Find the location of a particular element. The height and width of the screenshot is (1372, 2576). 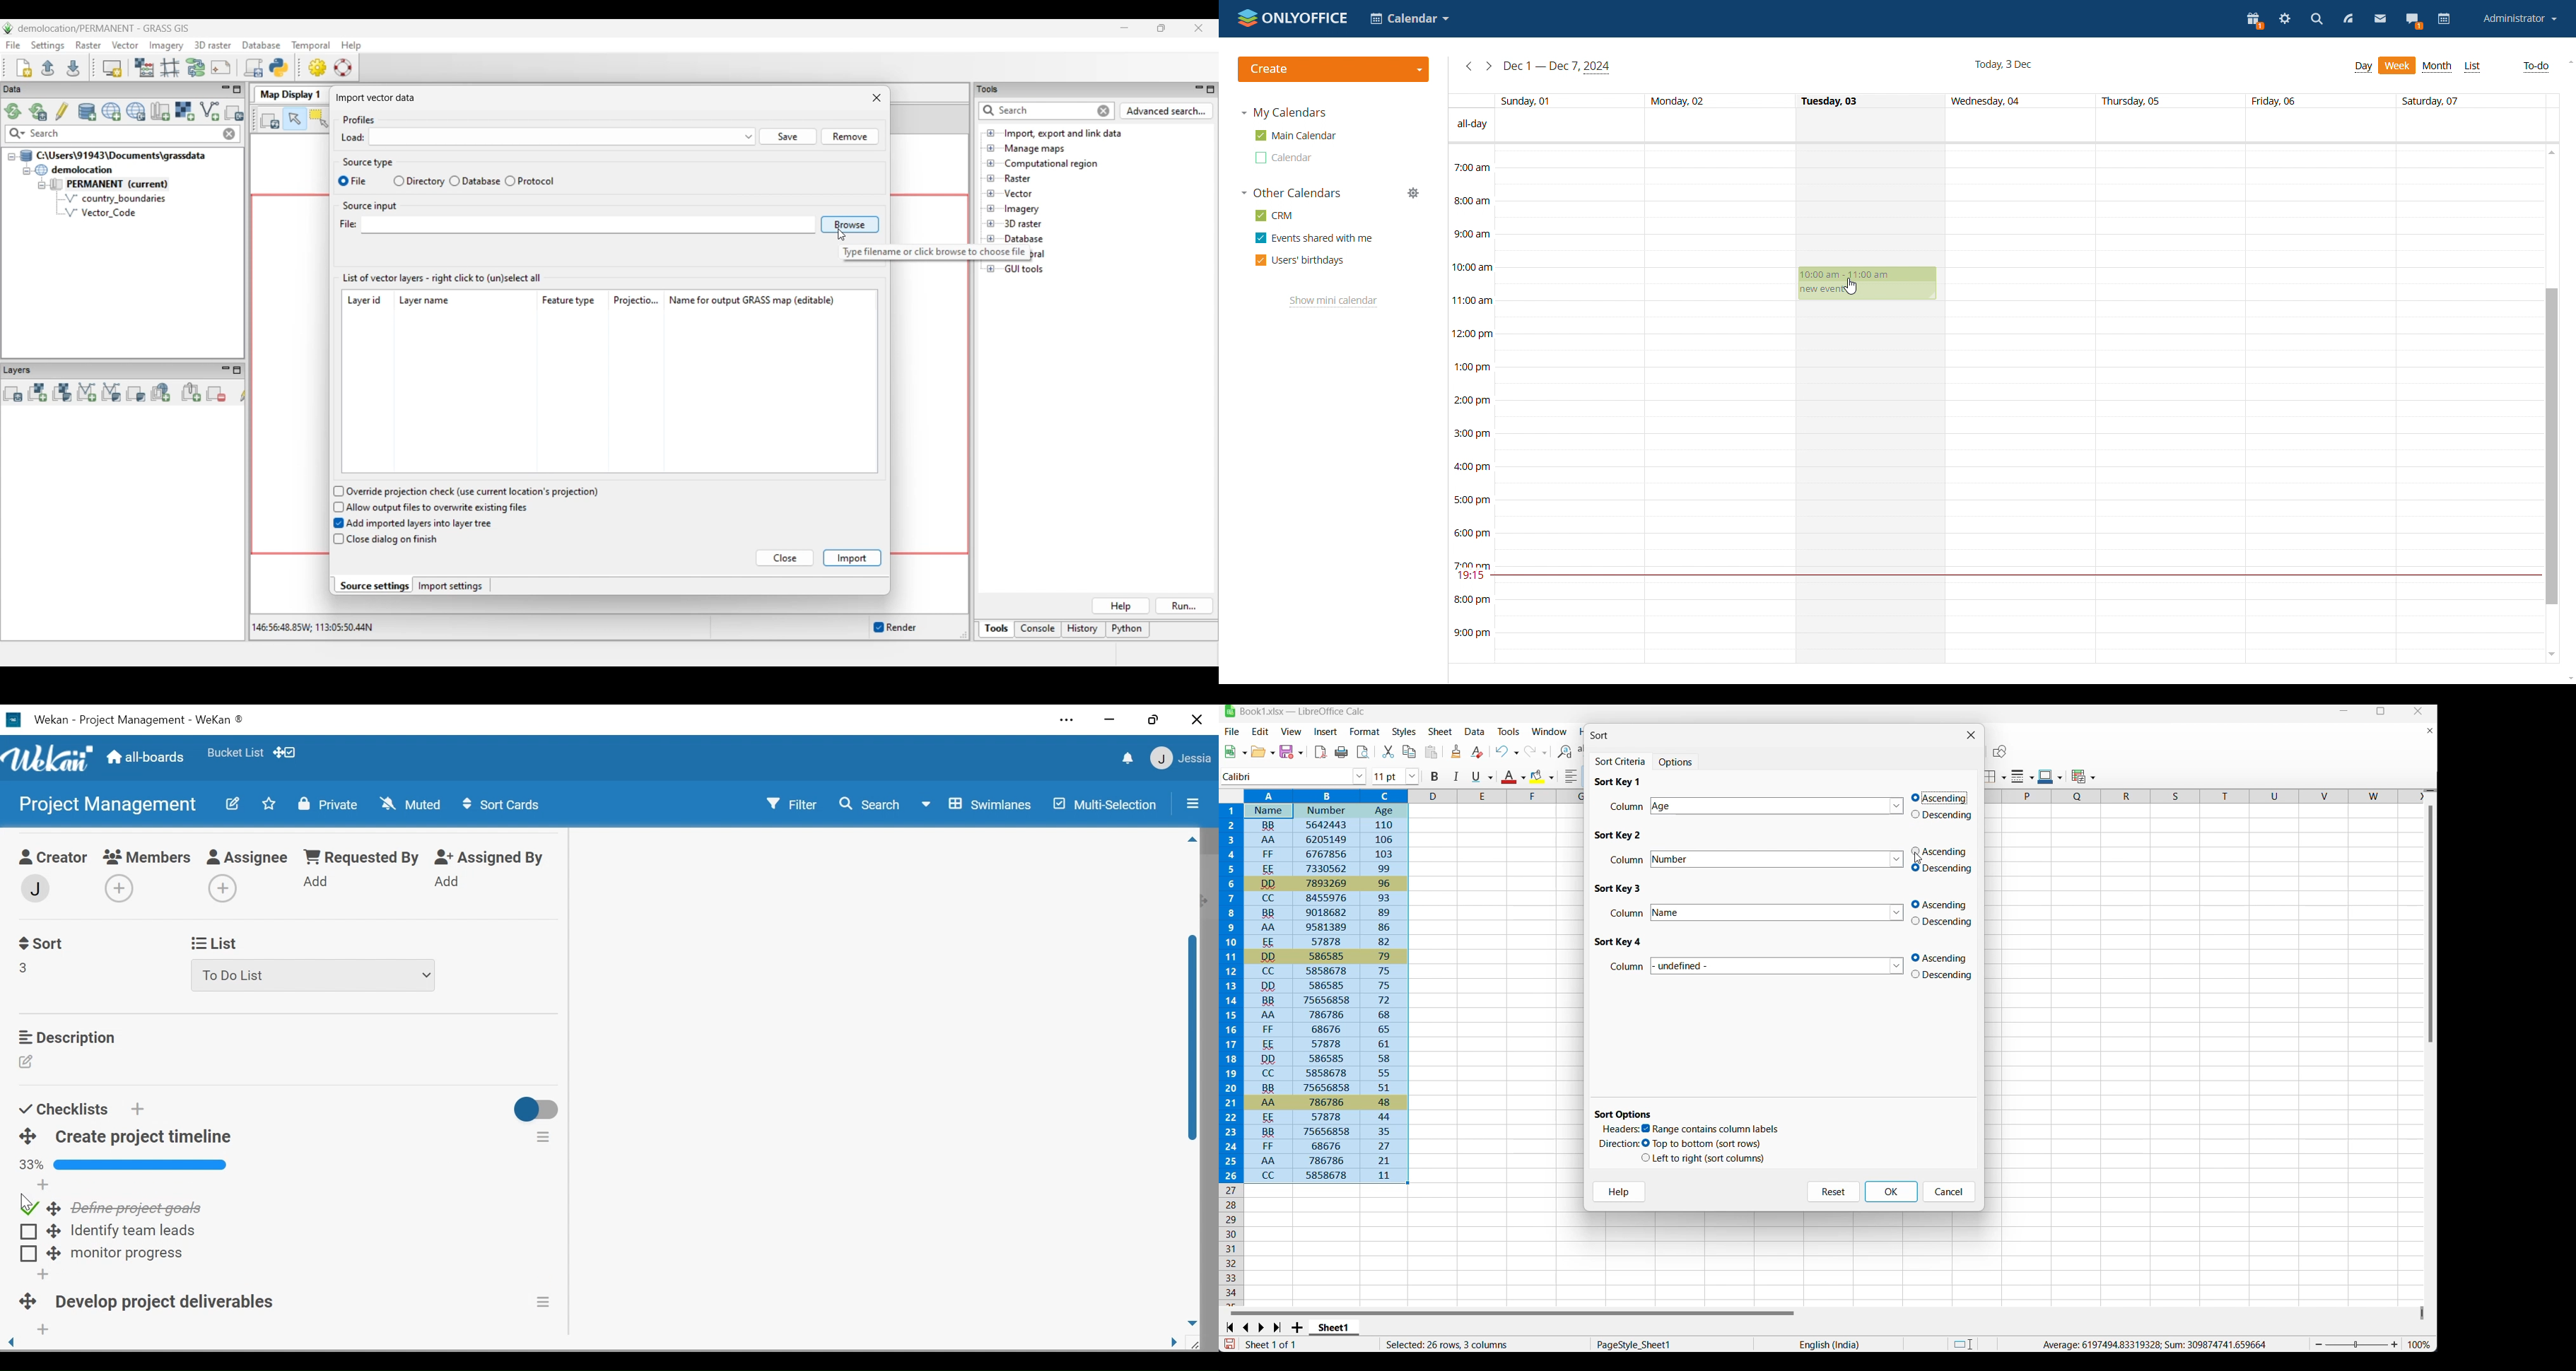

calendar is located at coordinates (2444, 20).